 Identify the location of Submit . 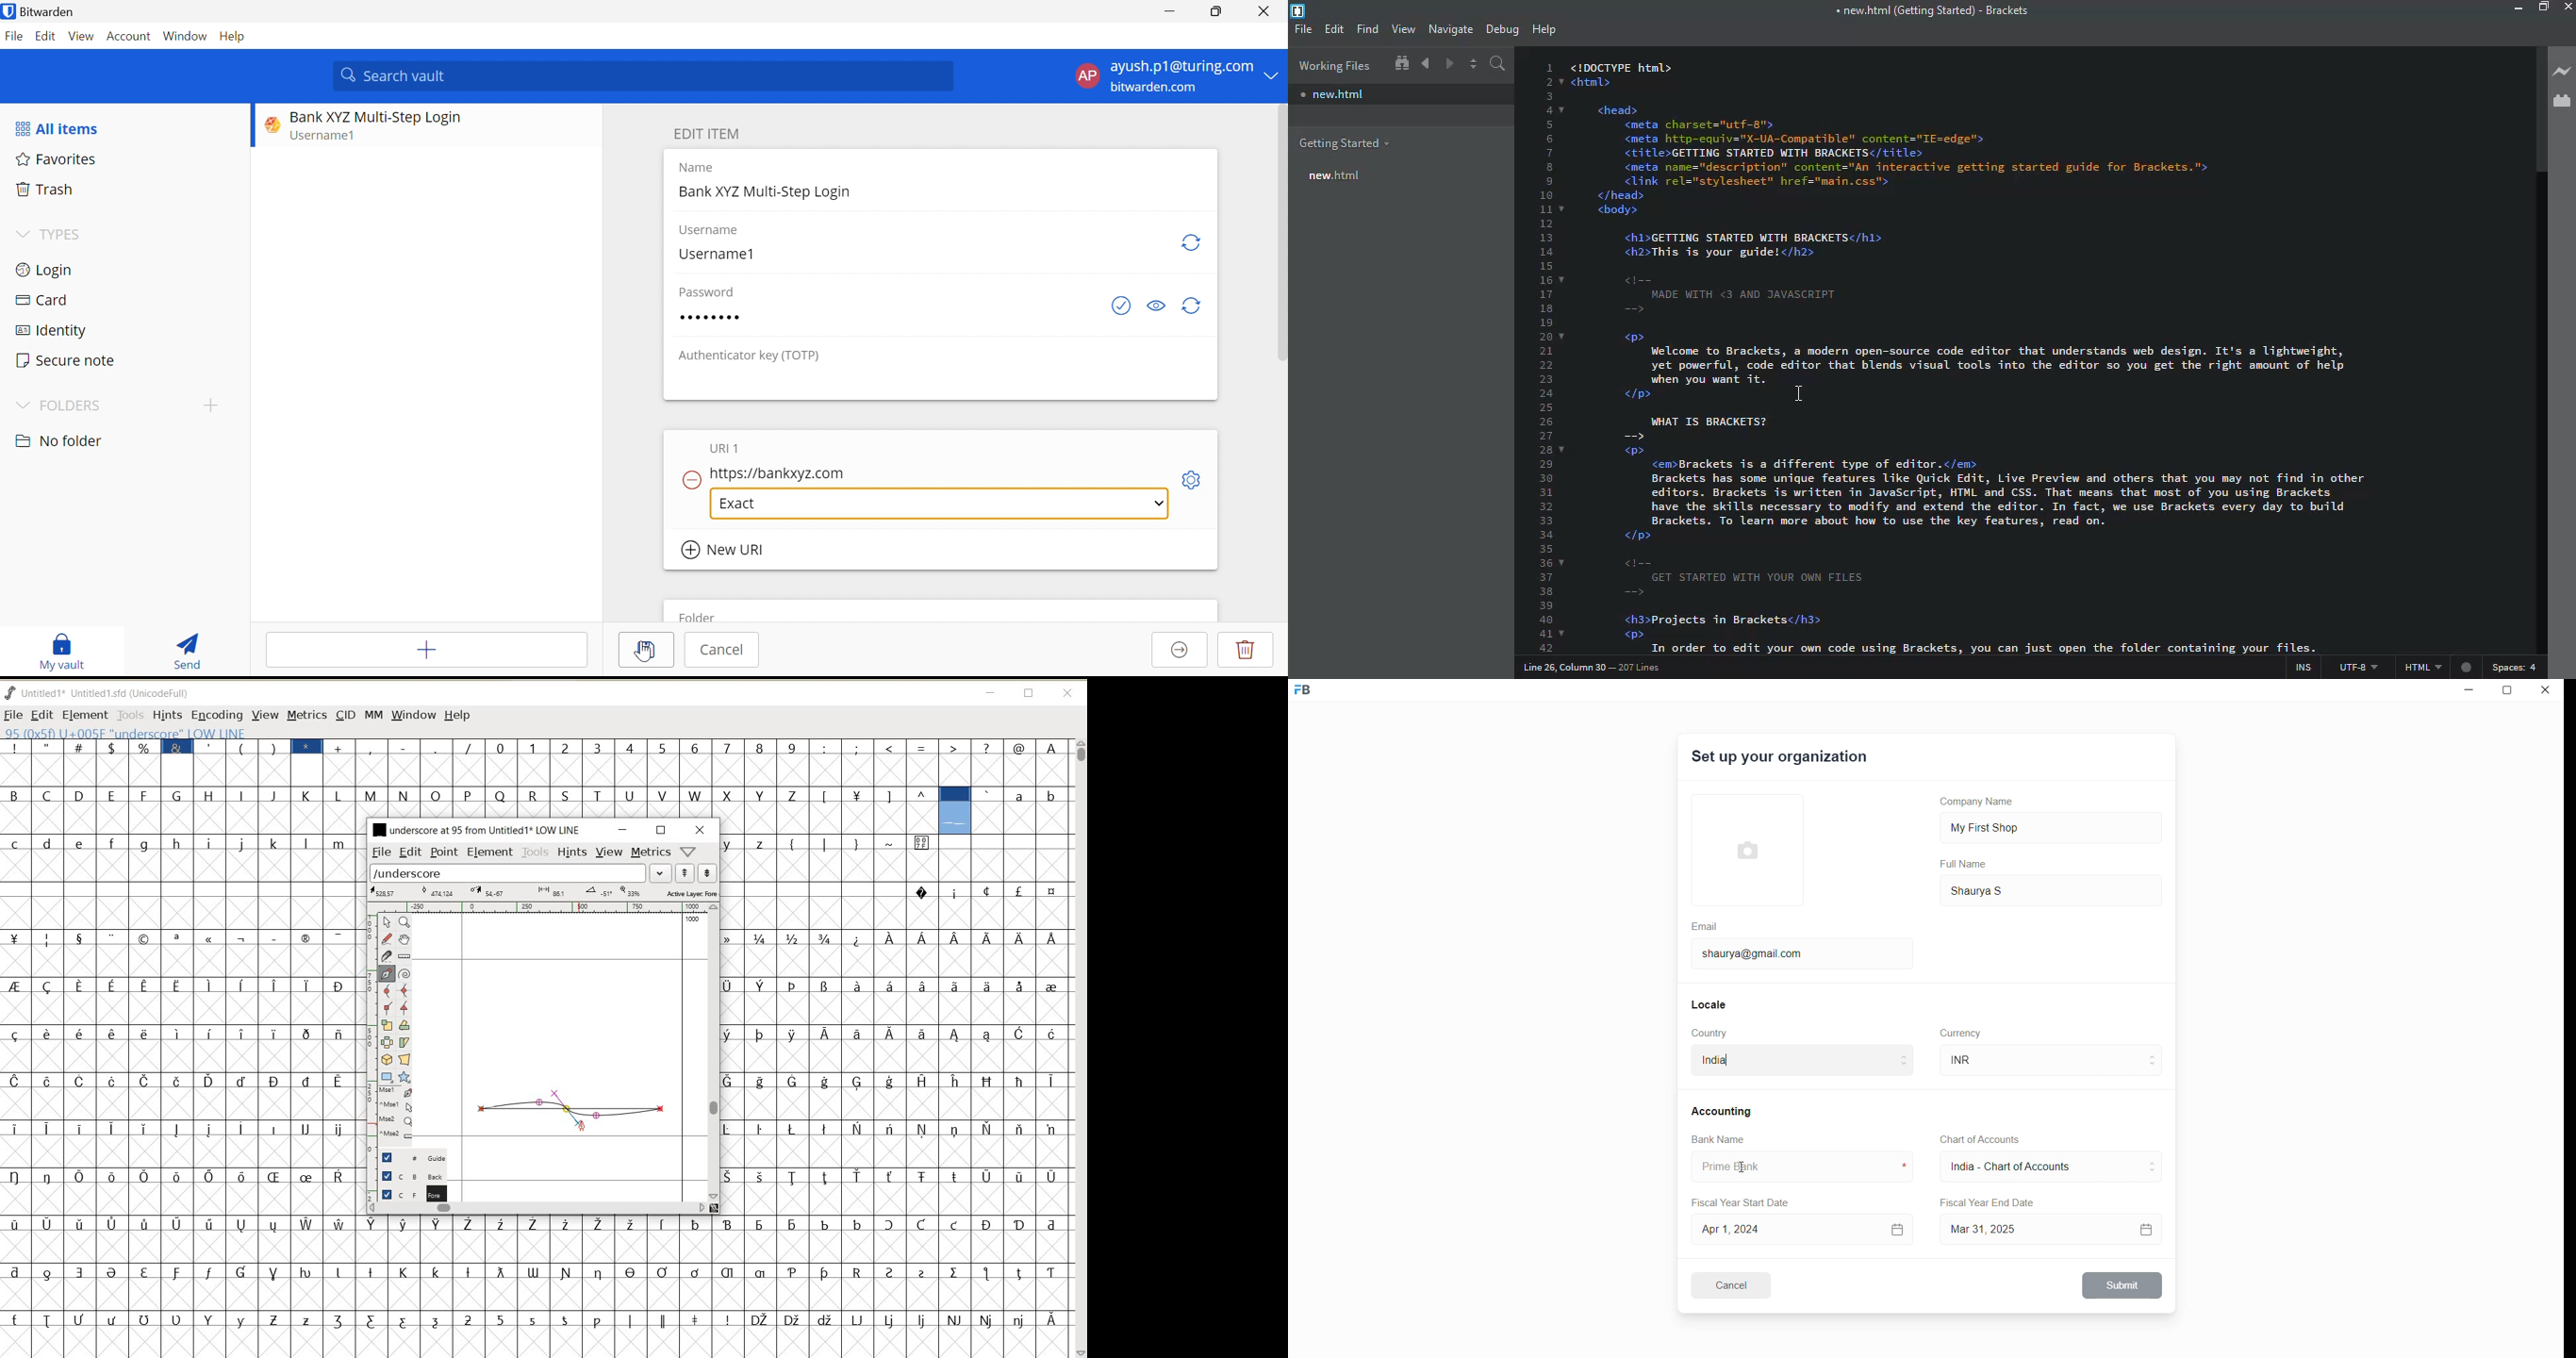
(2124, 1285).